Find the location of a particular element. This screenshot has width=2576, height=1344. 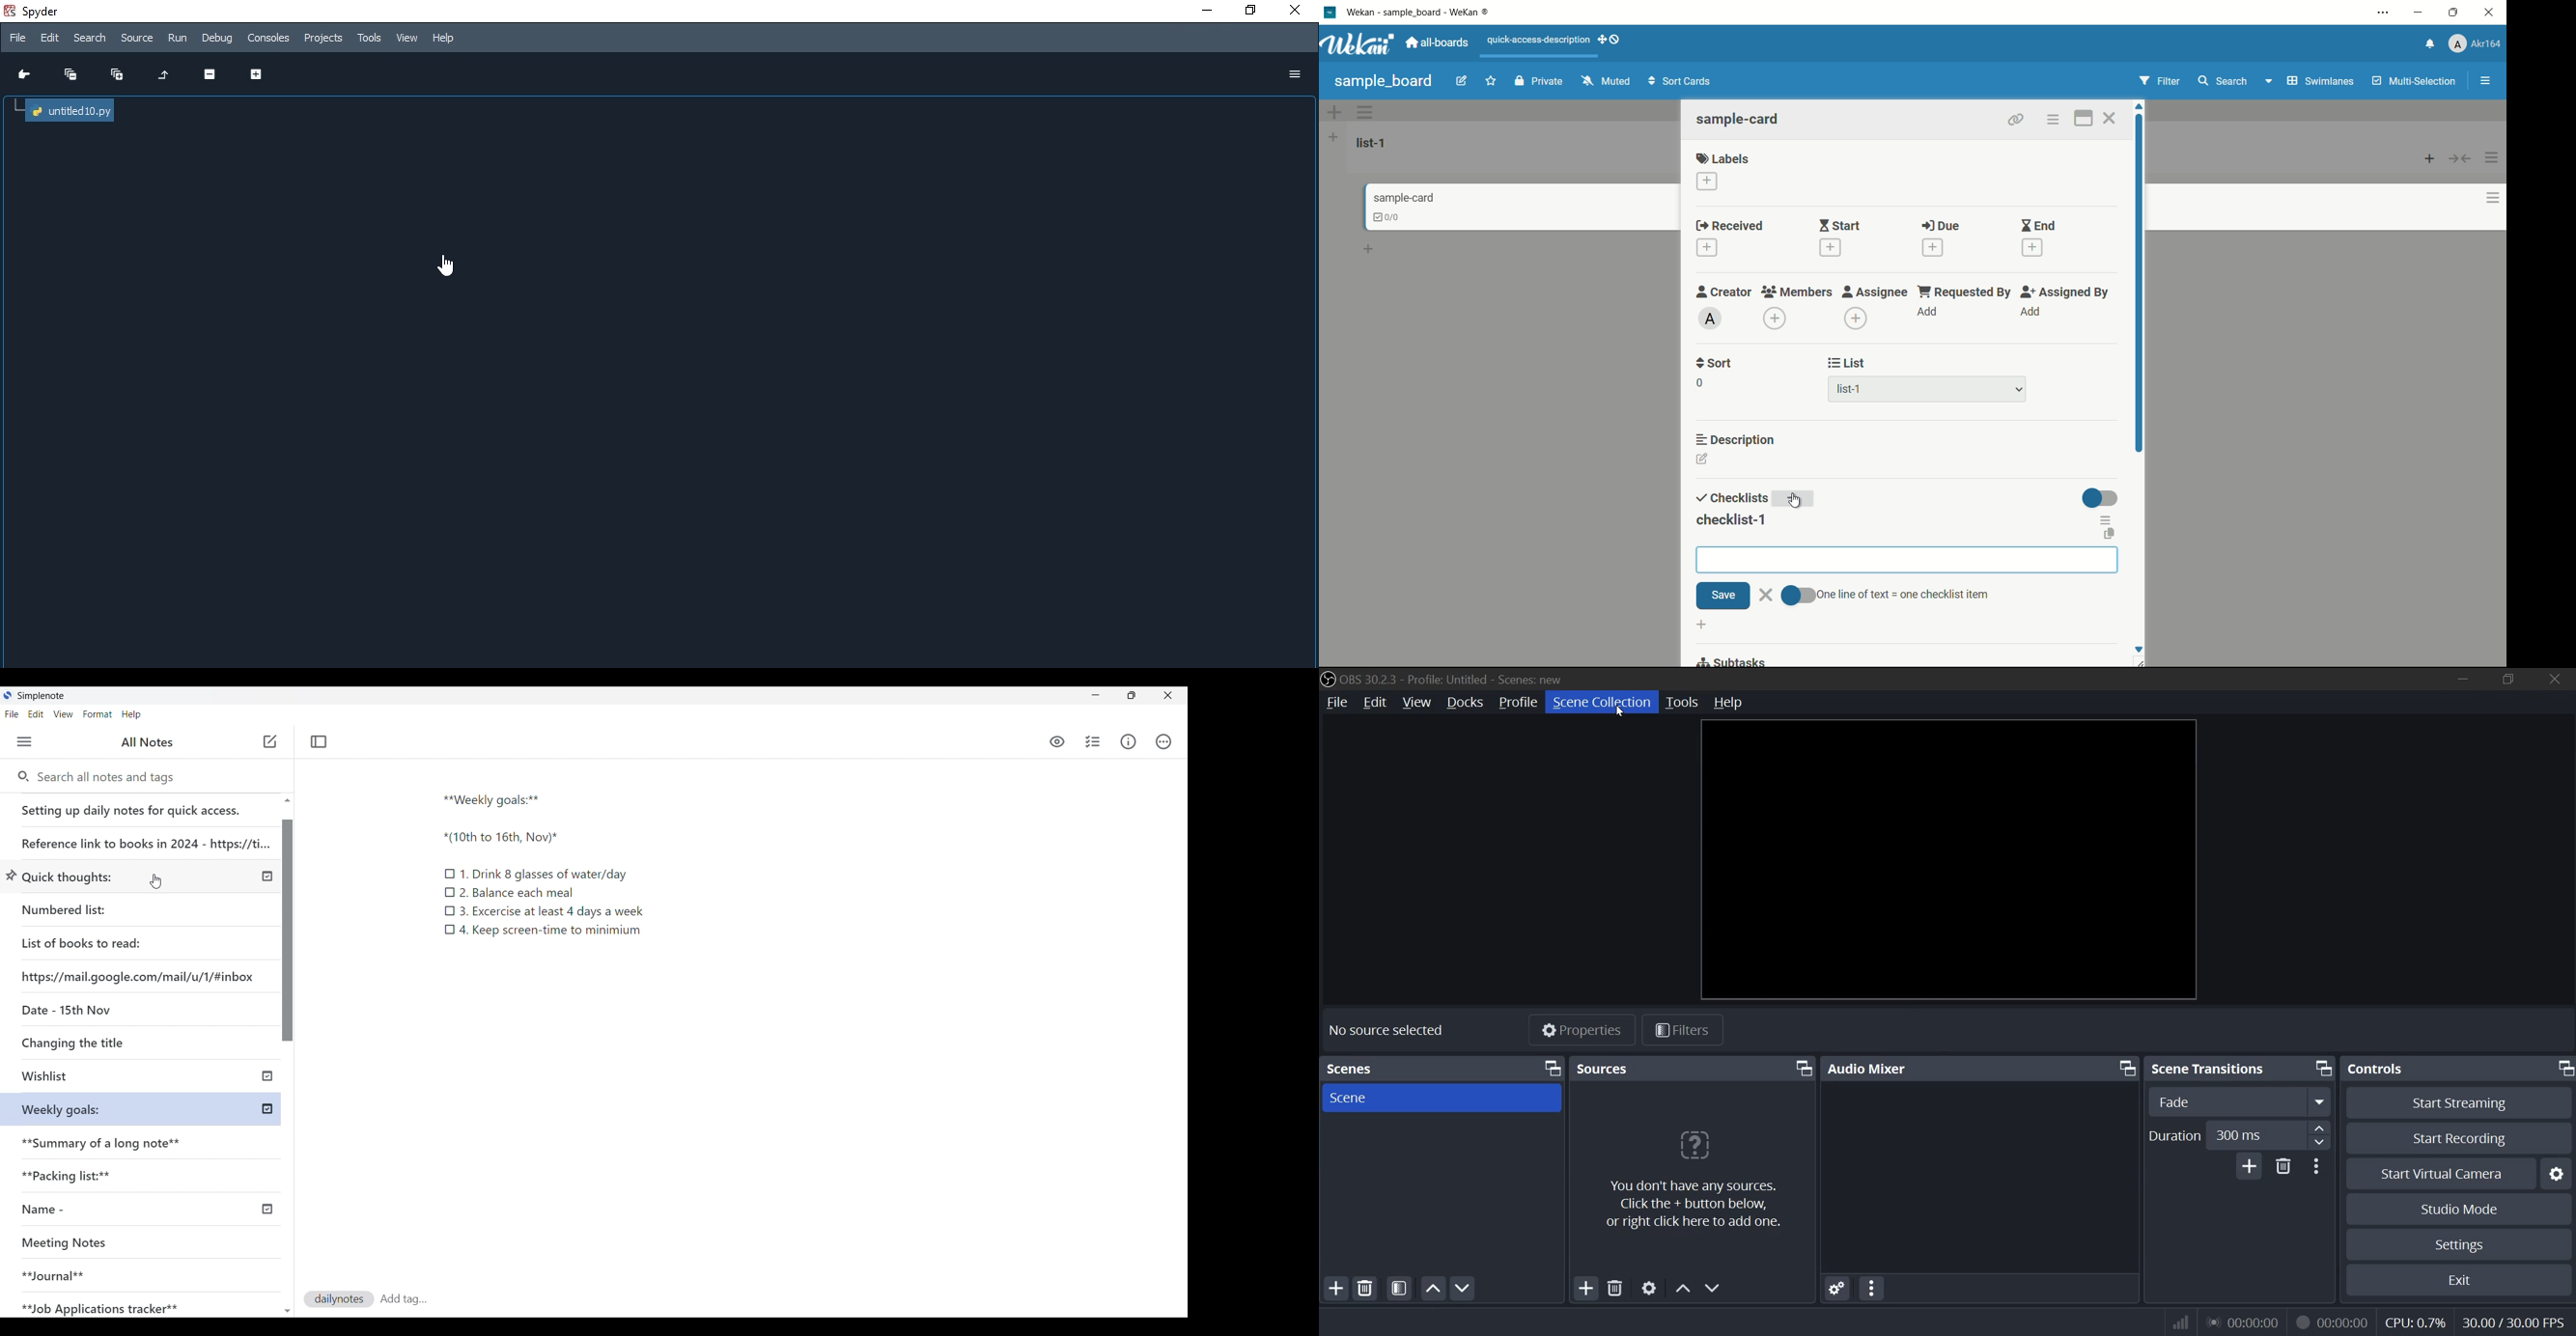

controls is located at coordinates (2381, 1070).